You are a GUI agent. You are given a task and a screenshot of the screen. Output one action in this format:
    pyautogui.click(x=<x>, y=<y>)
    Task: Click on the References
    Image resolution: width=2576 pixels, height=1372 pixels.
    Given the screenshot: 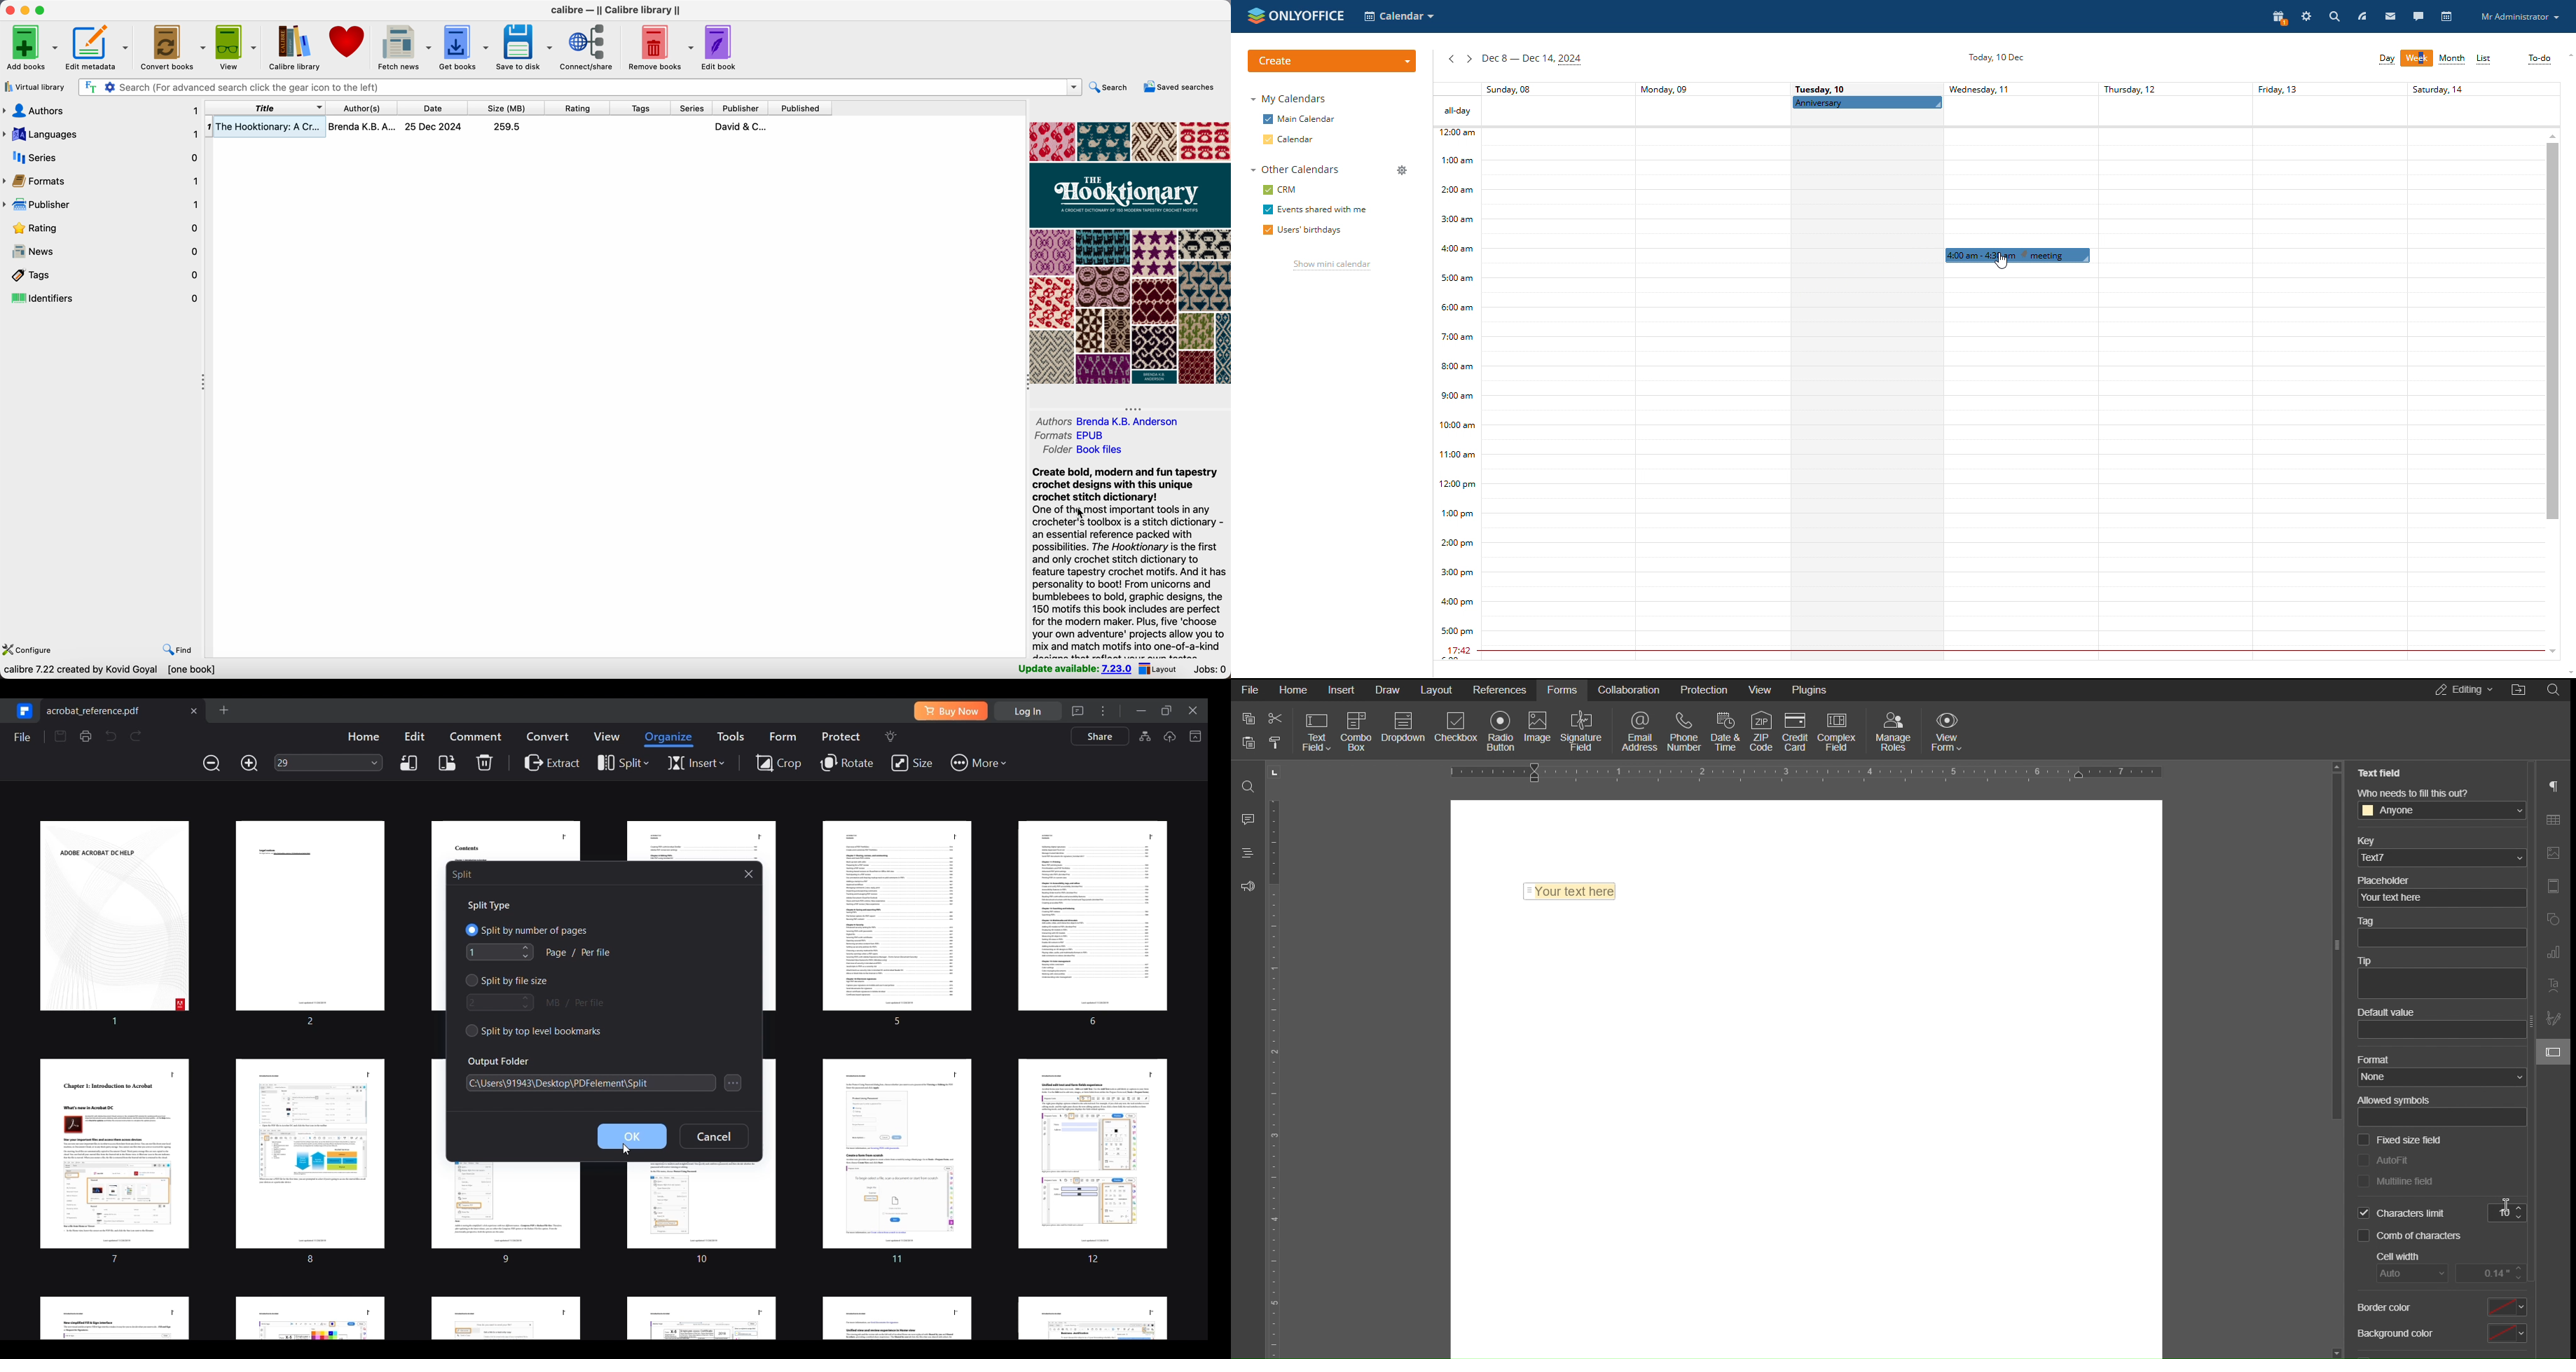 What is the action you would take?
    pyautogui.click(x=1502, y=690)
    